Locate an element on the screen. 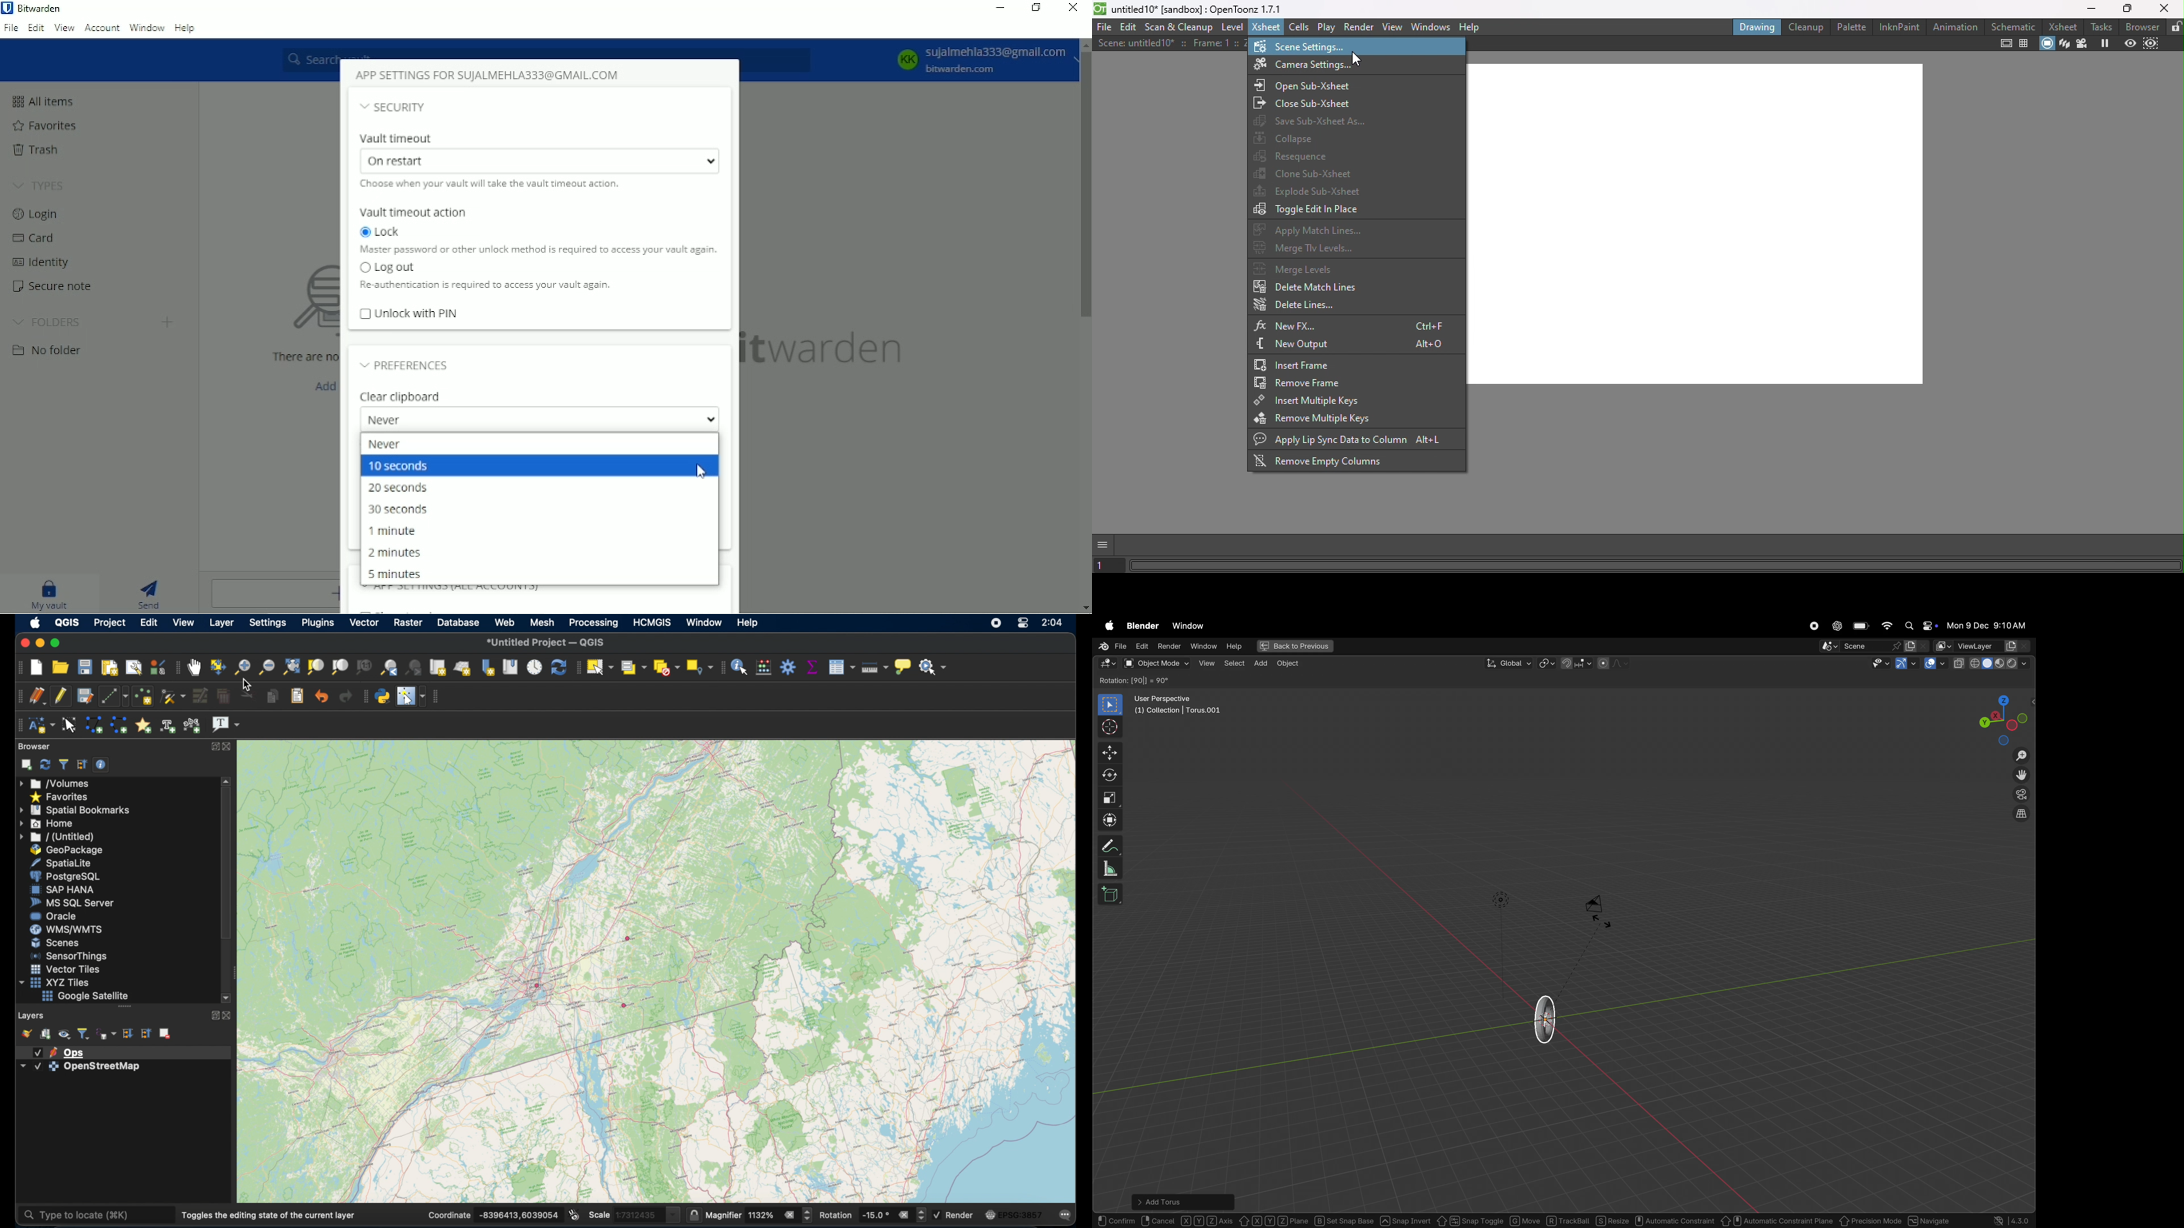 The image size is (2184, 1232). Freeze is located at coordinates (2105, 44).